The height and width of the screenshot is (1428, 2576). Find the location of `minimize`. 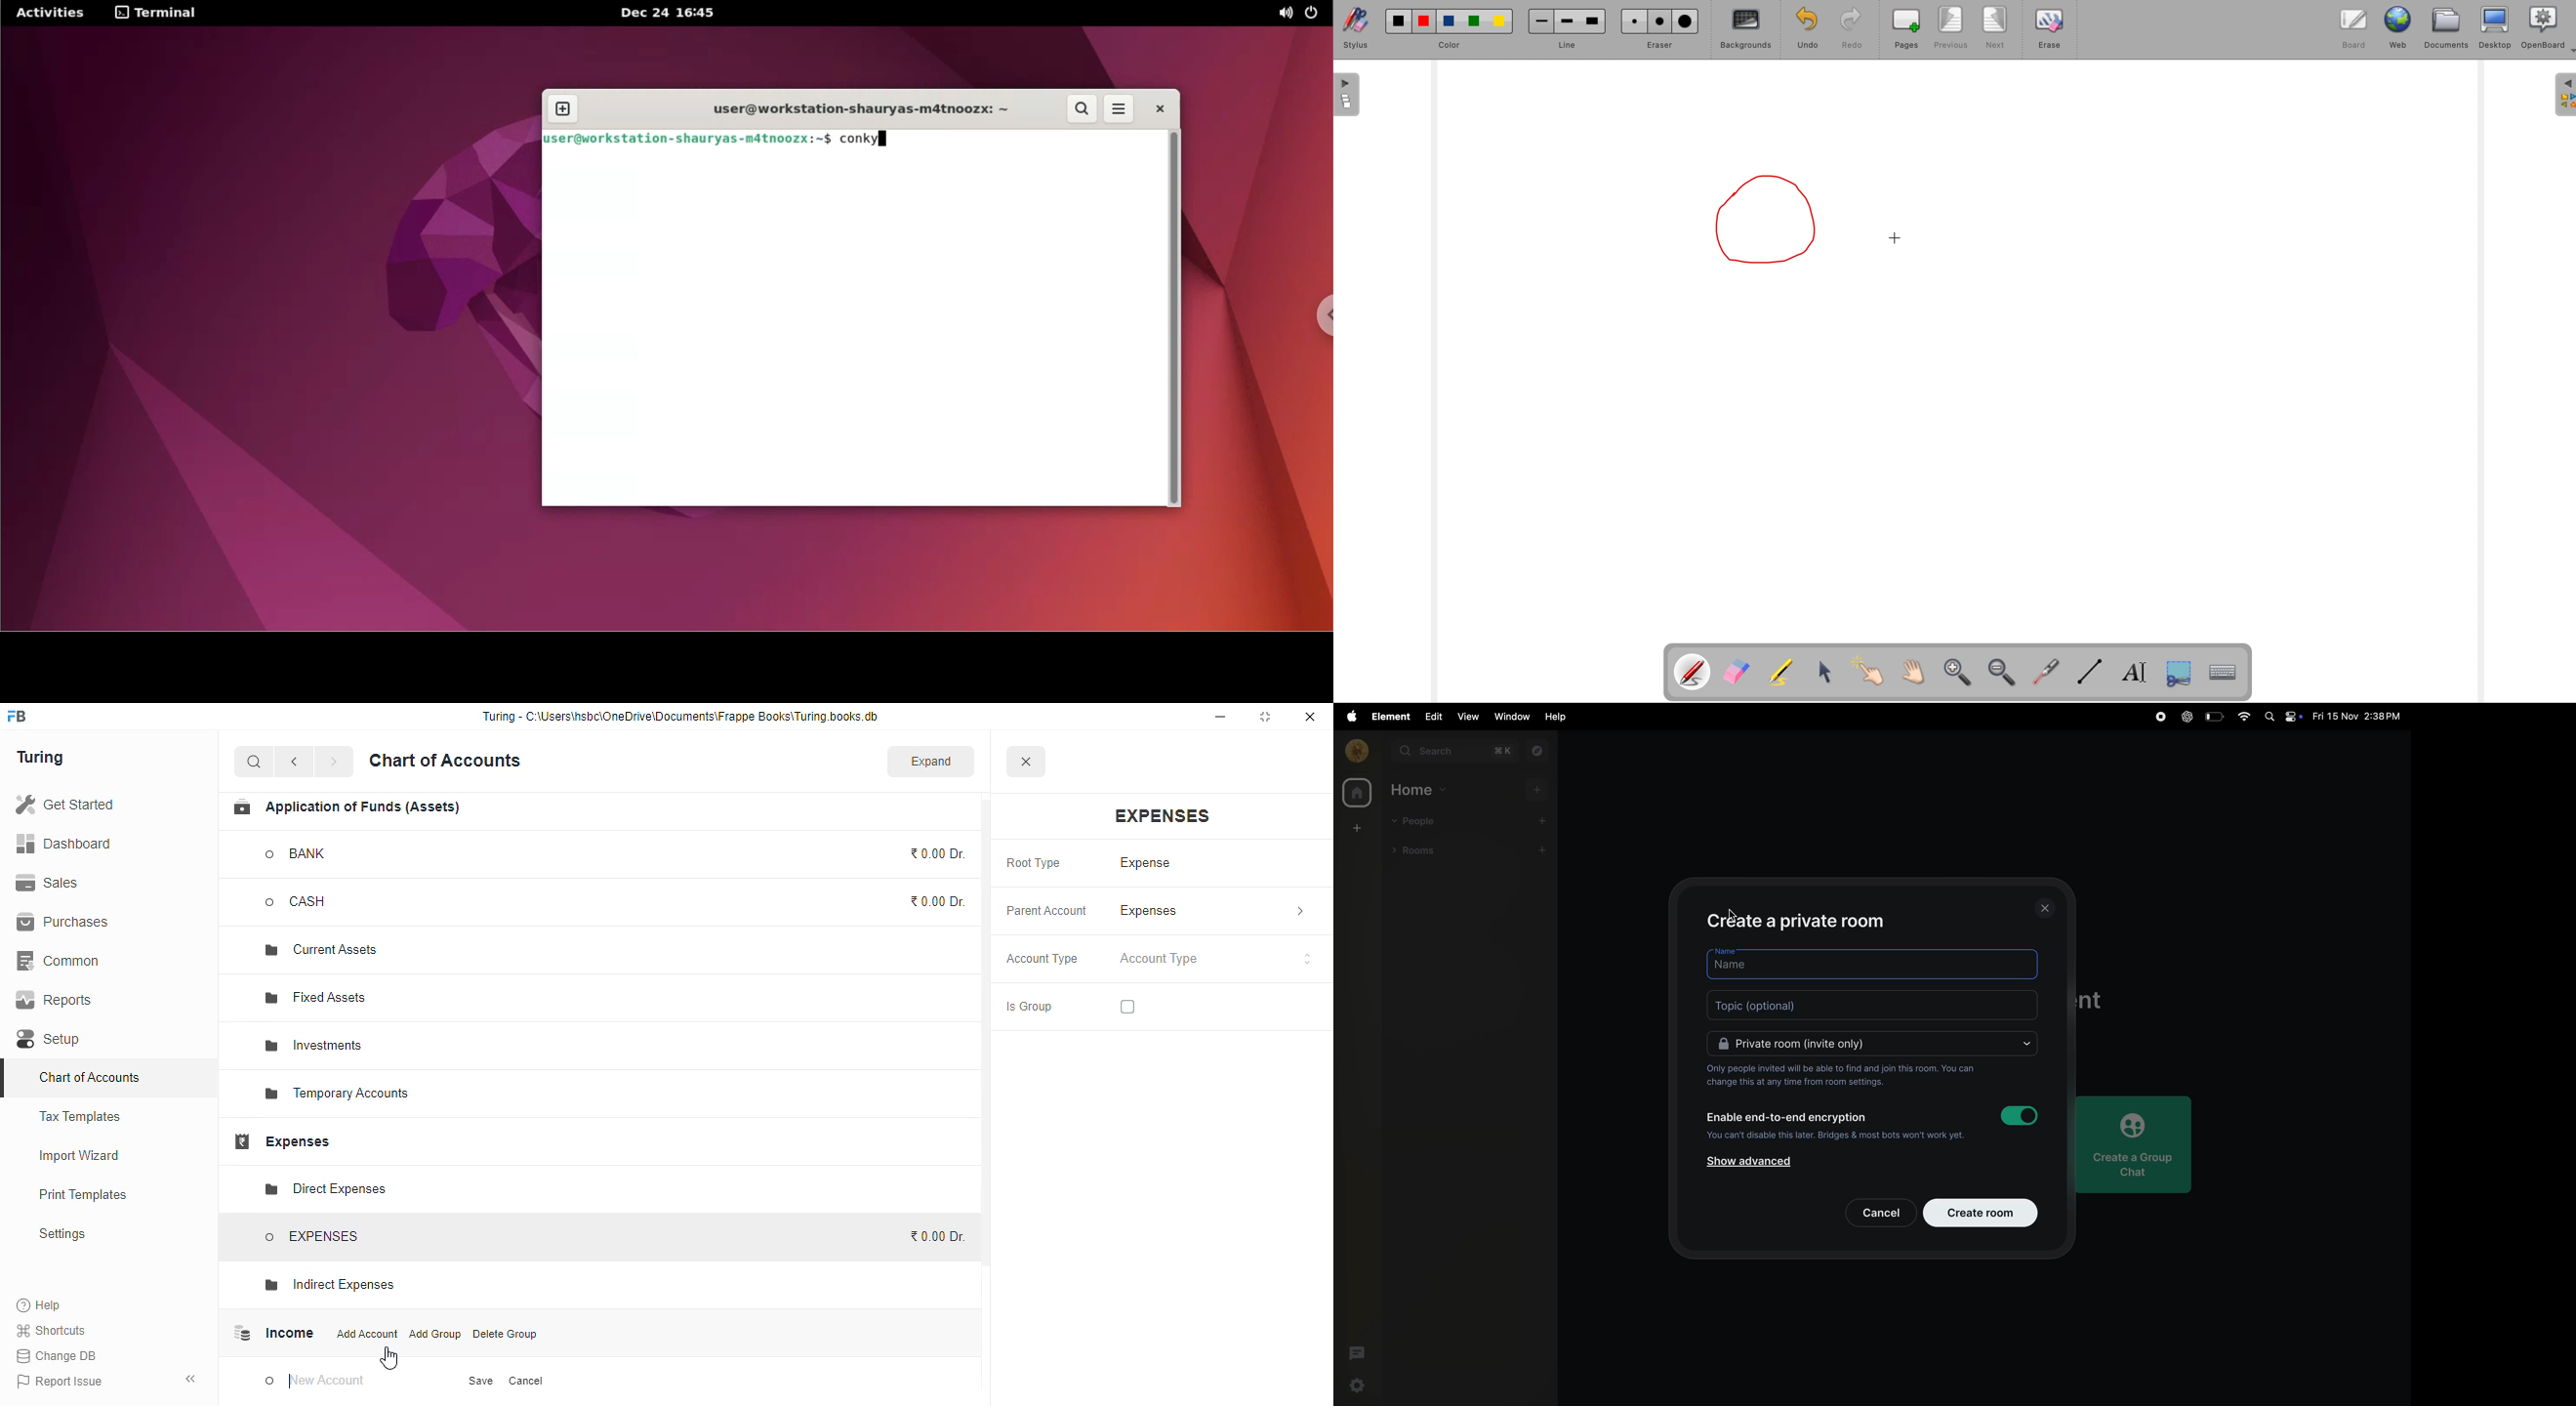

minimize is located at coordinates (1220, 717).